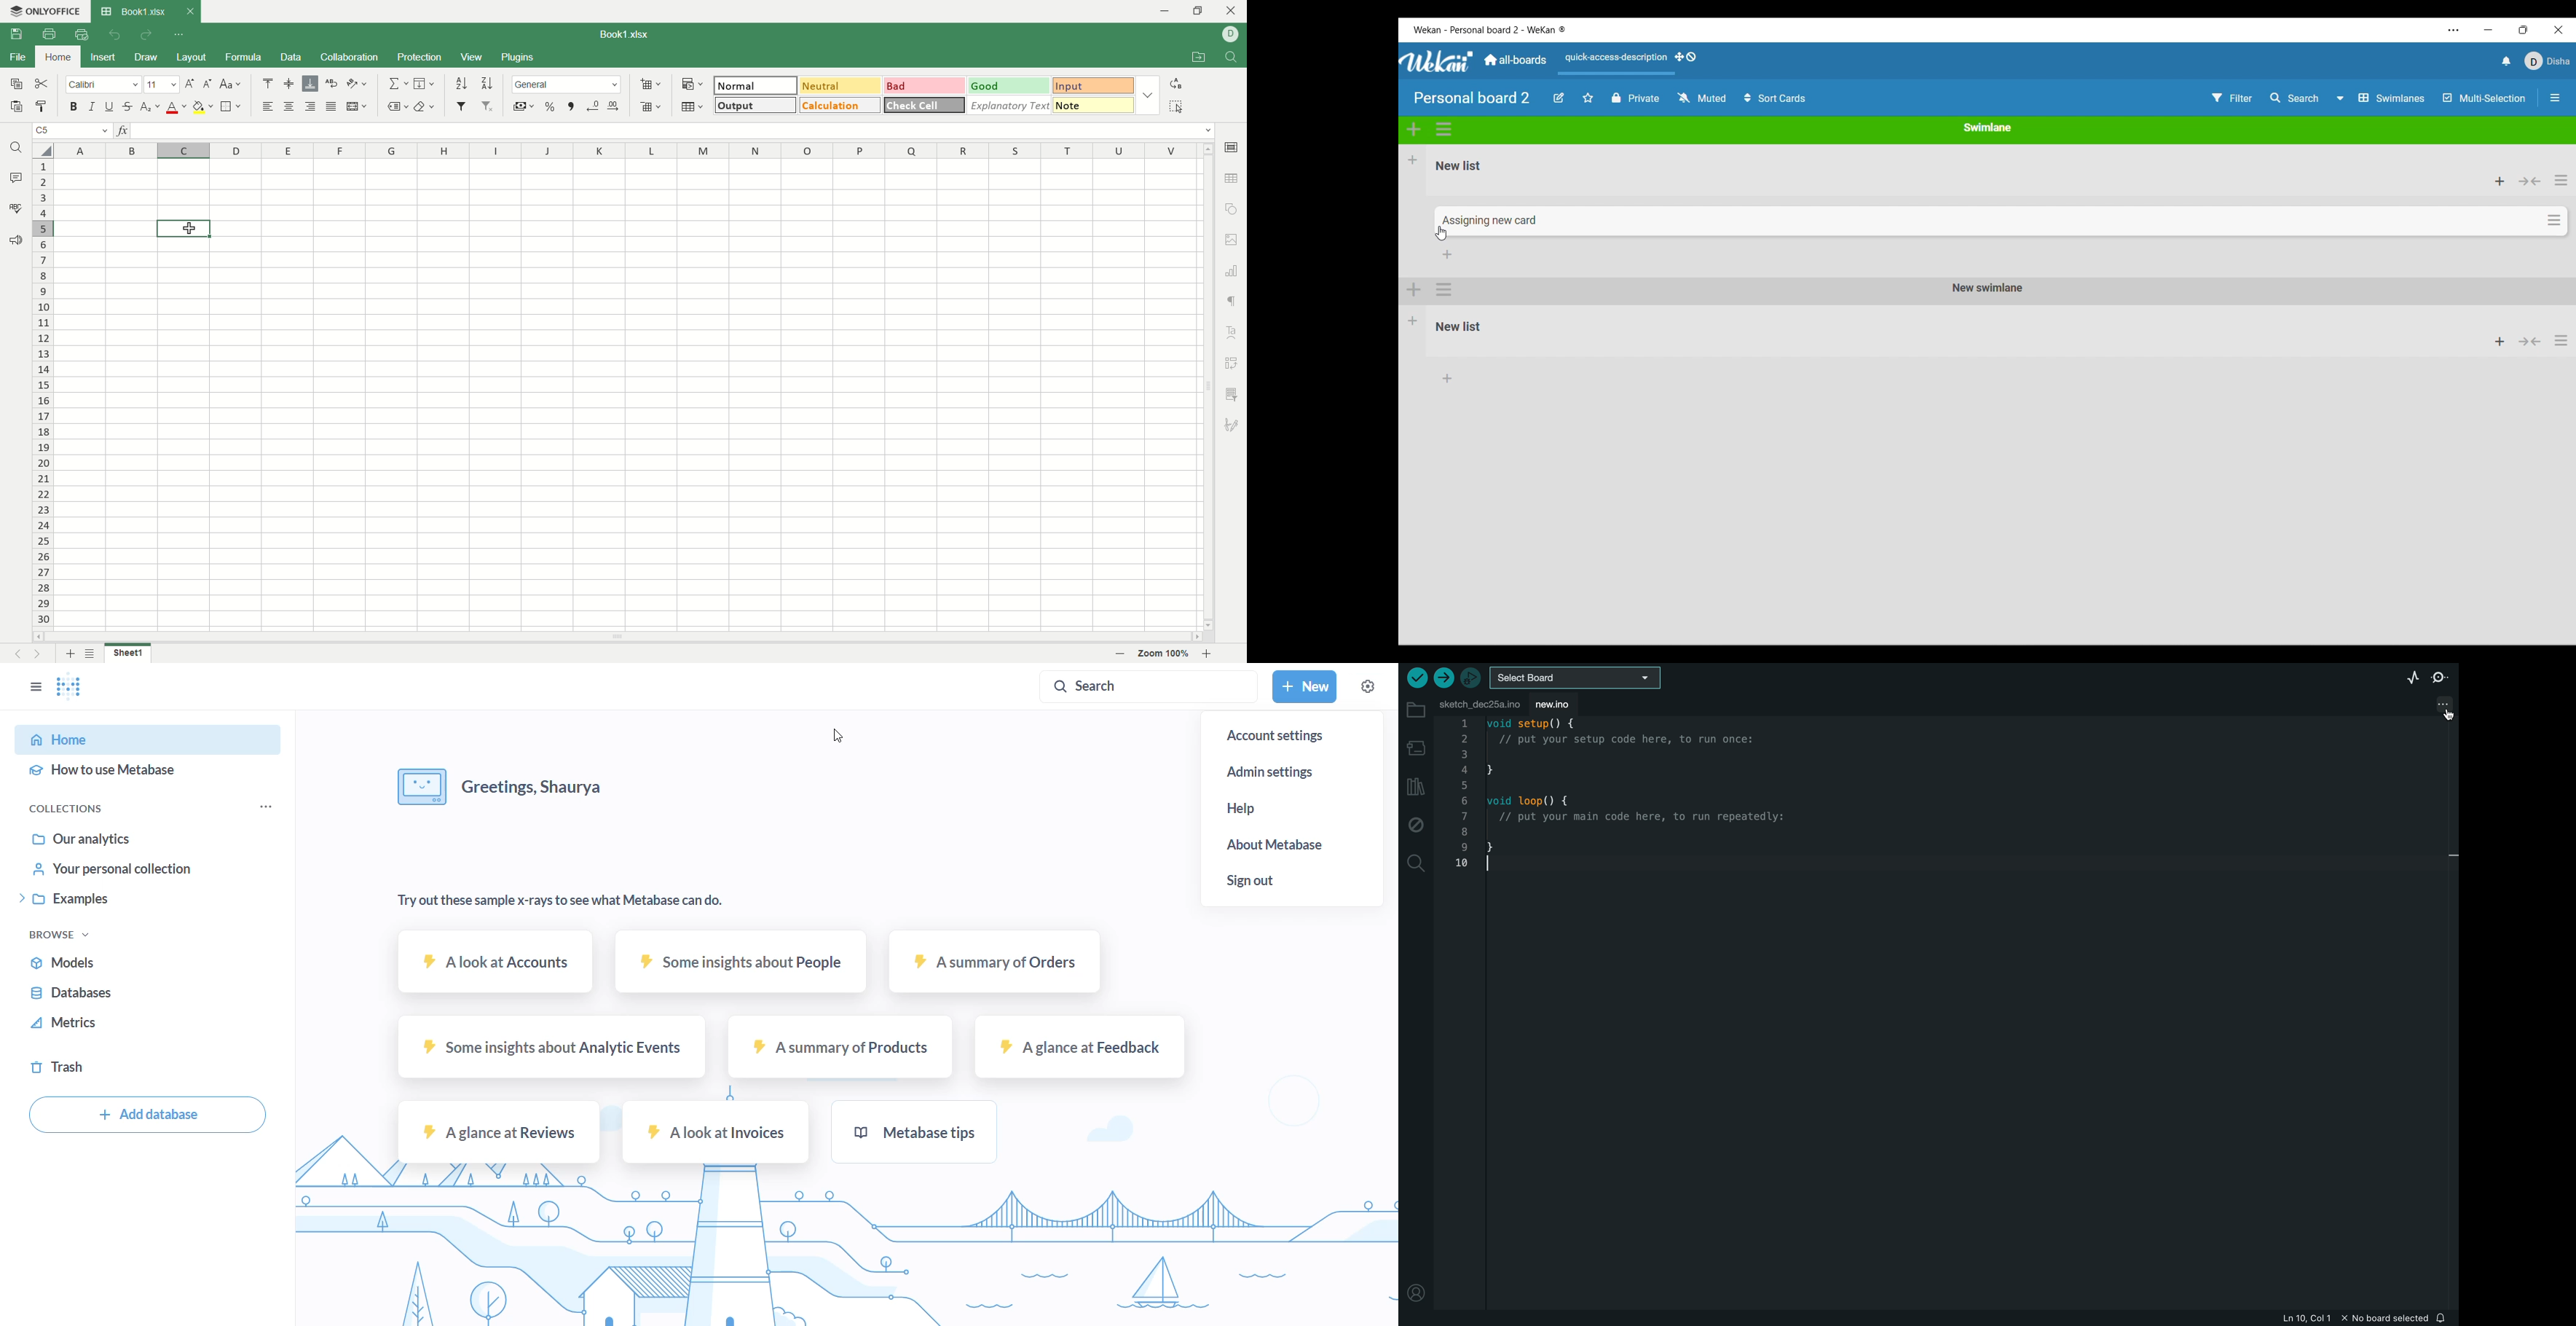 The image size is (2576, 1344). I want to click on case, so click(231, 83).